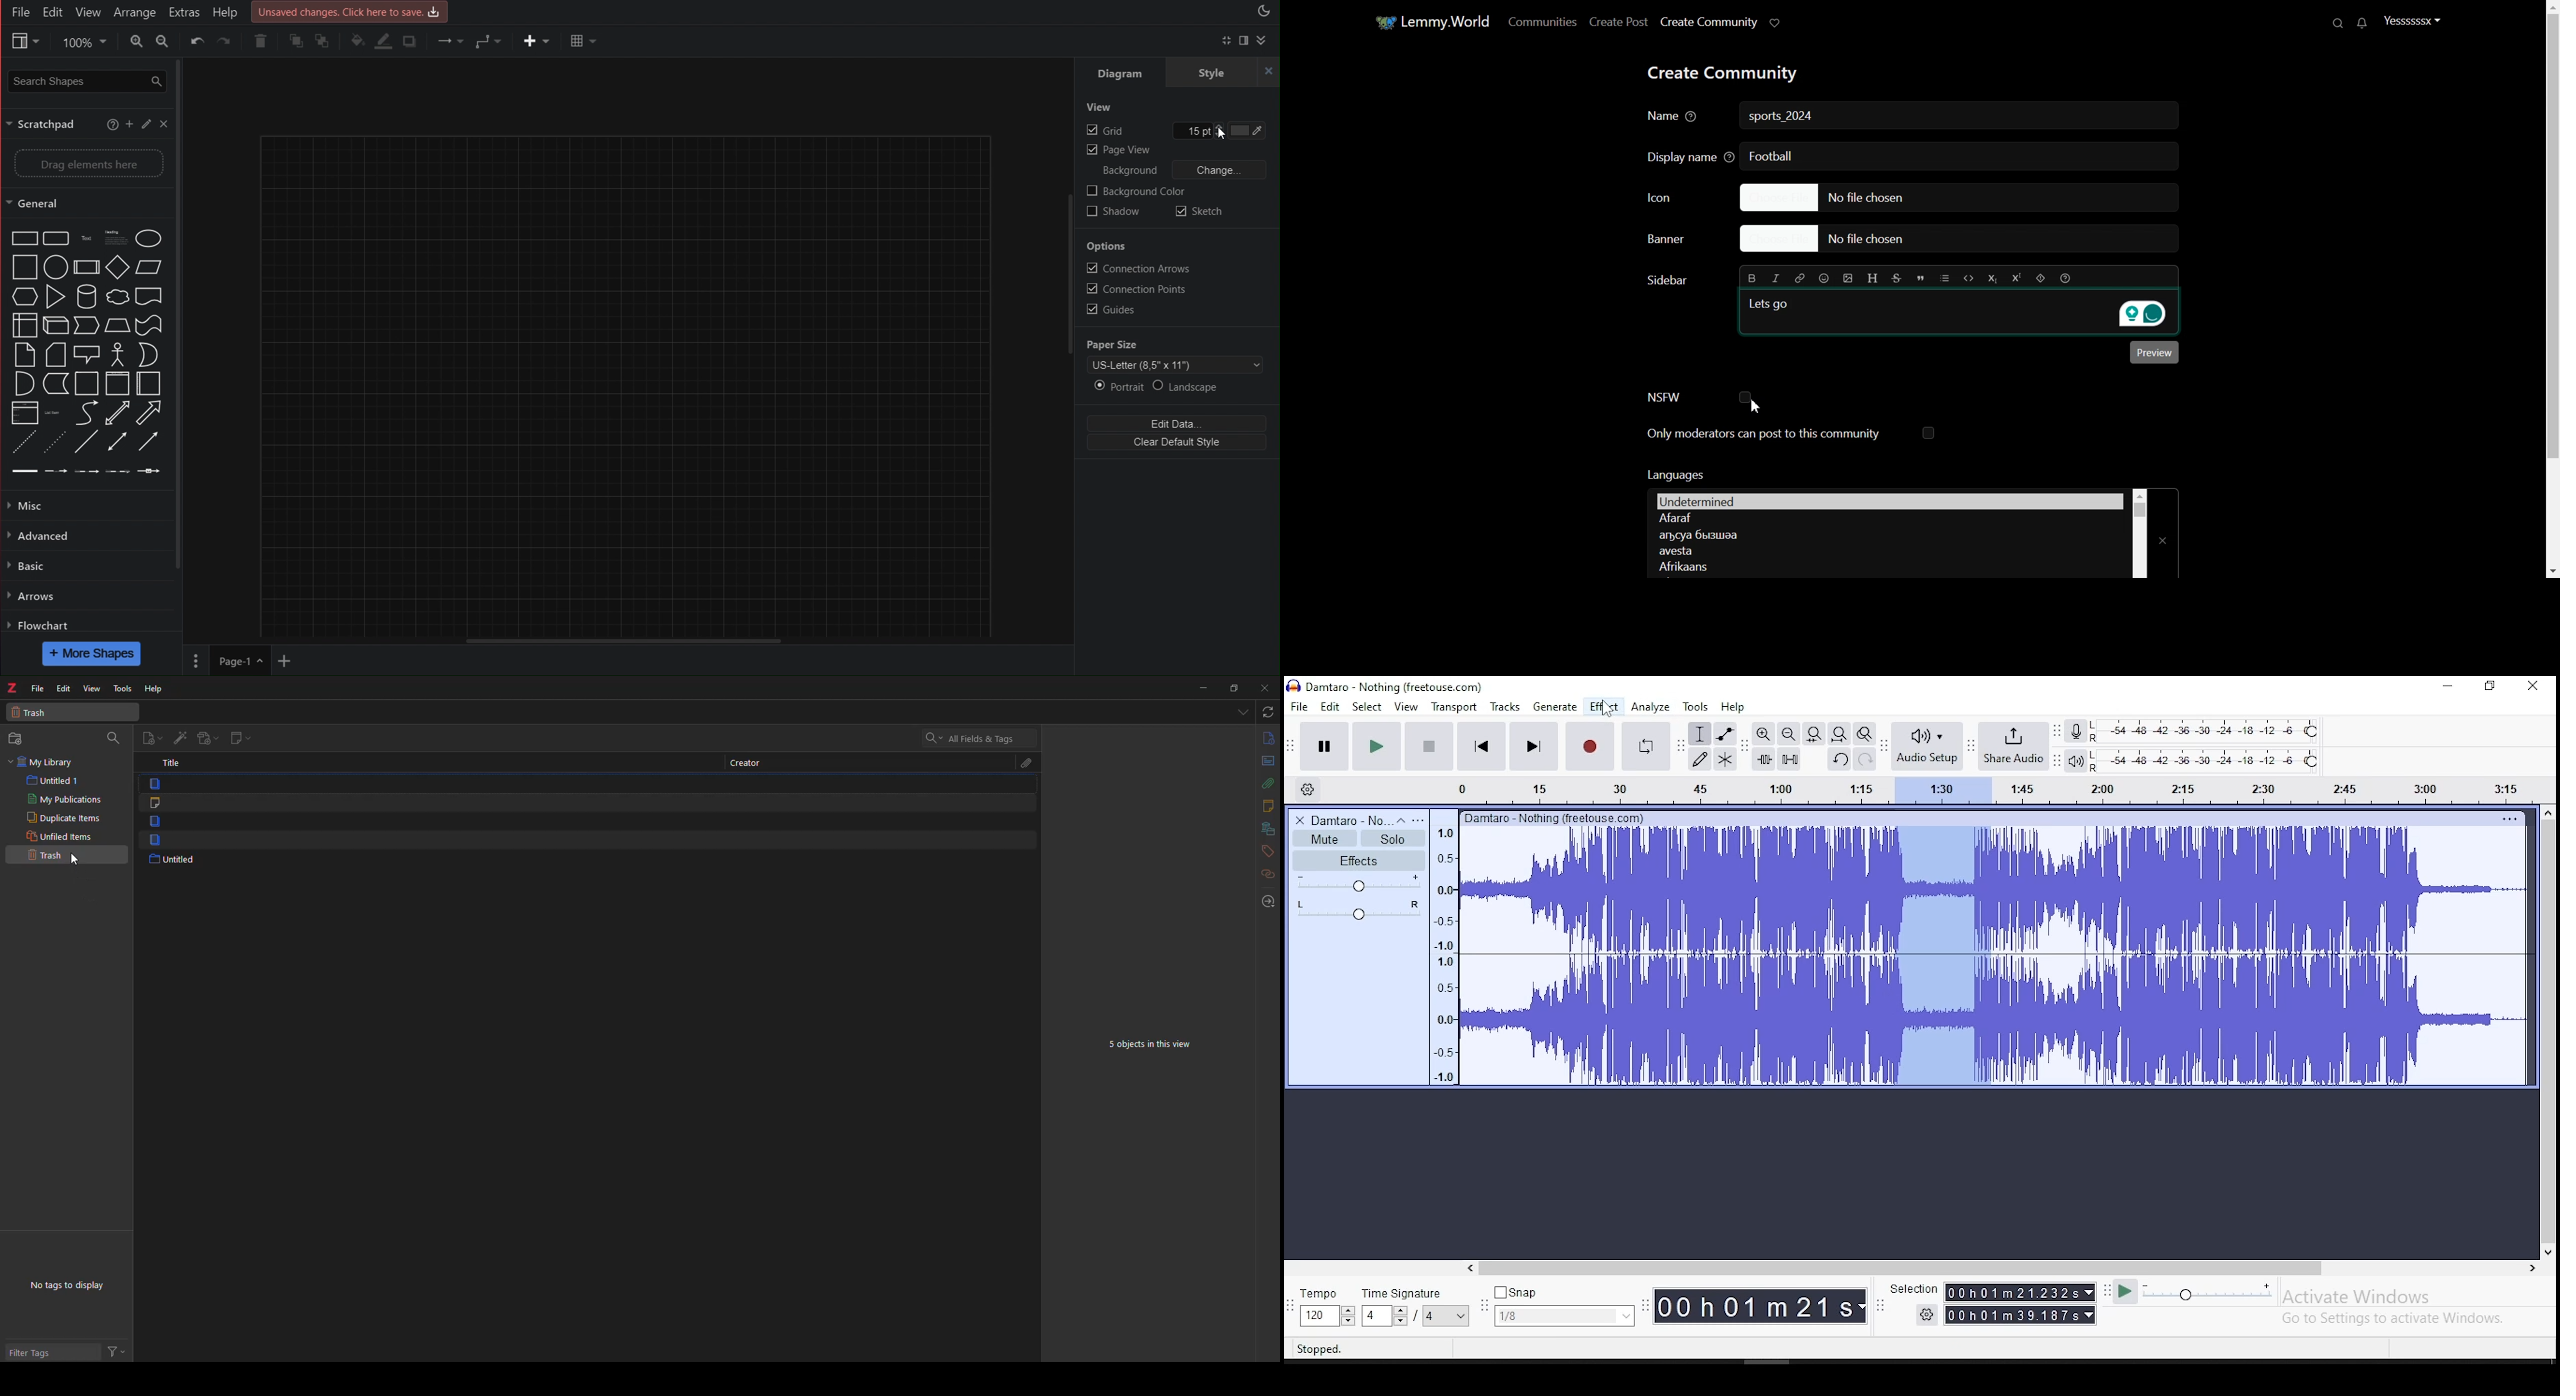  I want to click on dotted line, so click(20, 438).